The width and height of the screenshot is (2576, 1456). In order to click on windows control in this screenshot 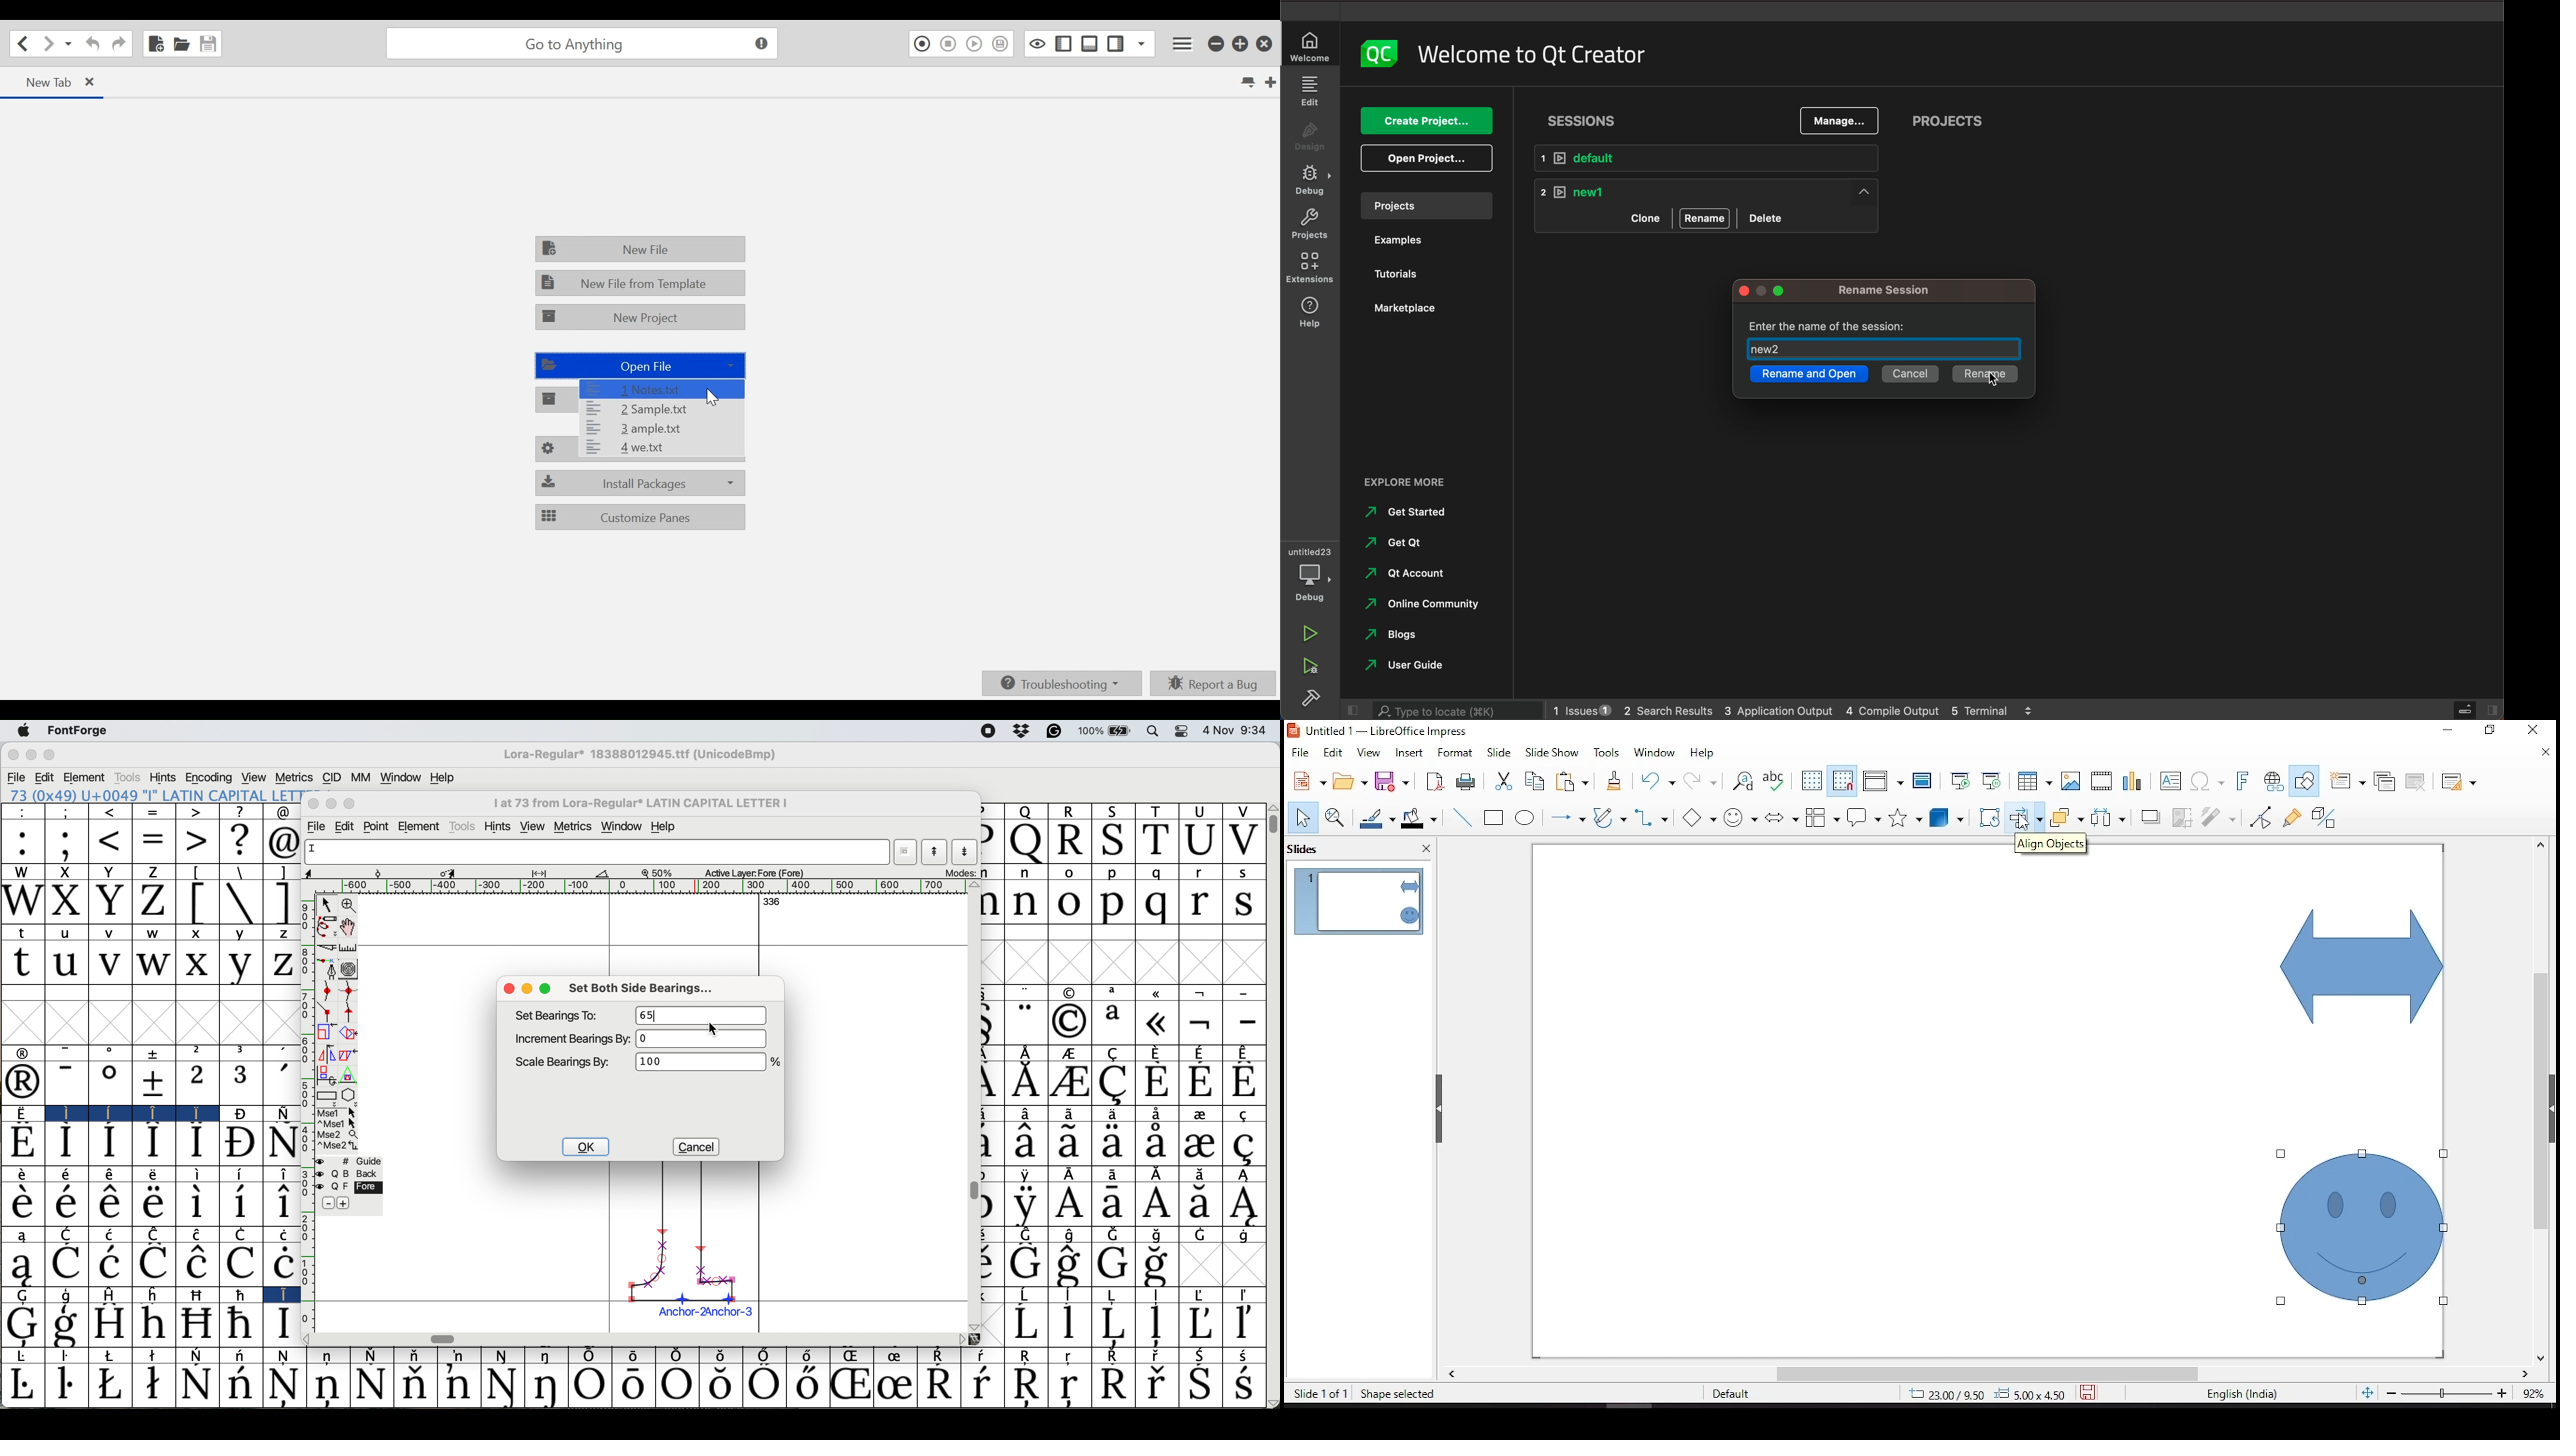, I will do `click(1768, 292)`.